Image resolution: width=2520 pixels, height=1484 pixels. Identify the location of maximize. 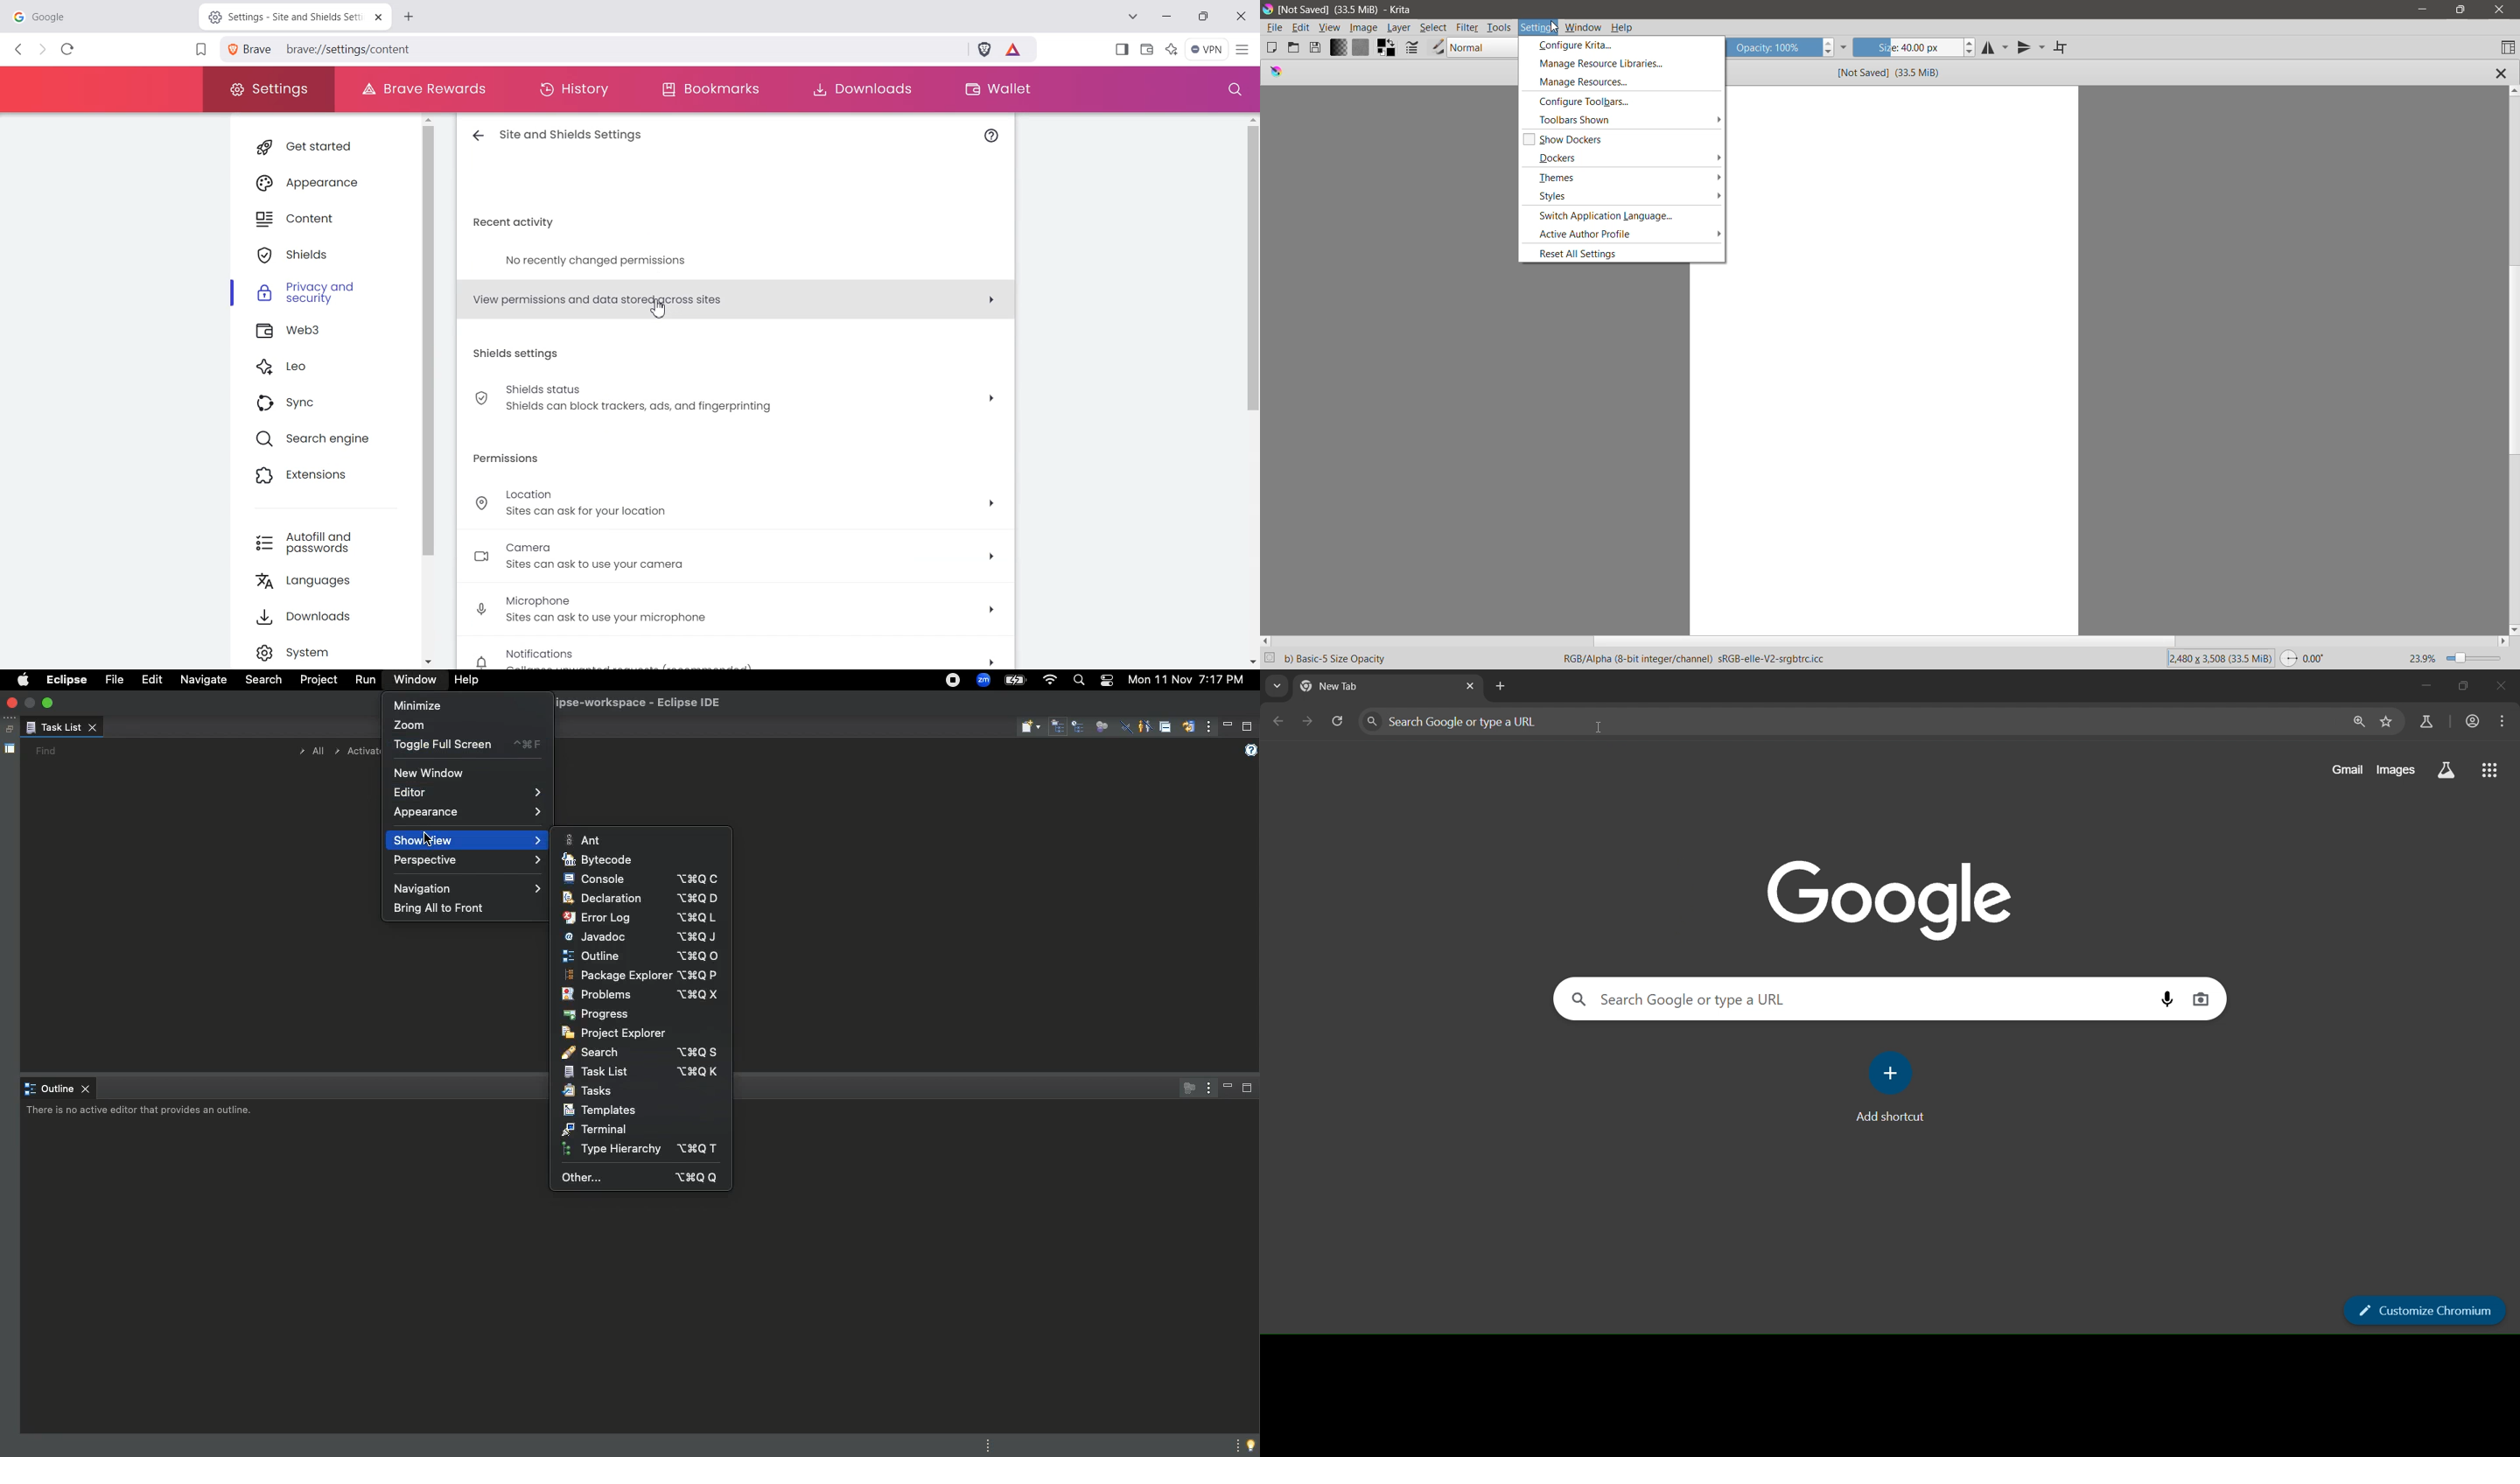
(50, 702).